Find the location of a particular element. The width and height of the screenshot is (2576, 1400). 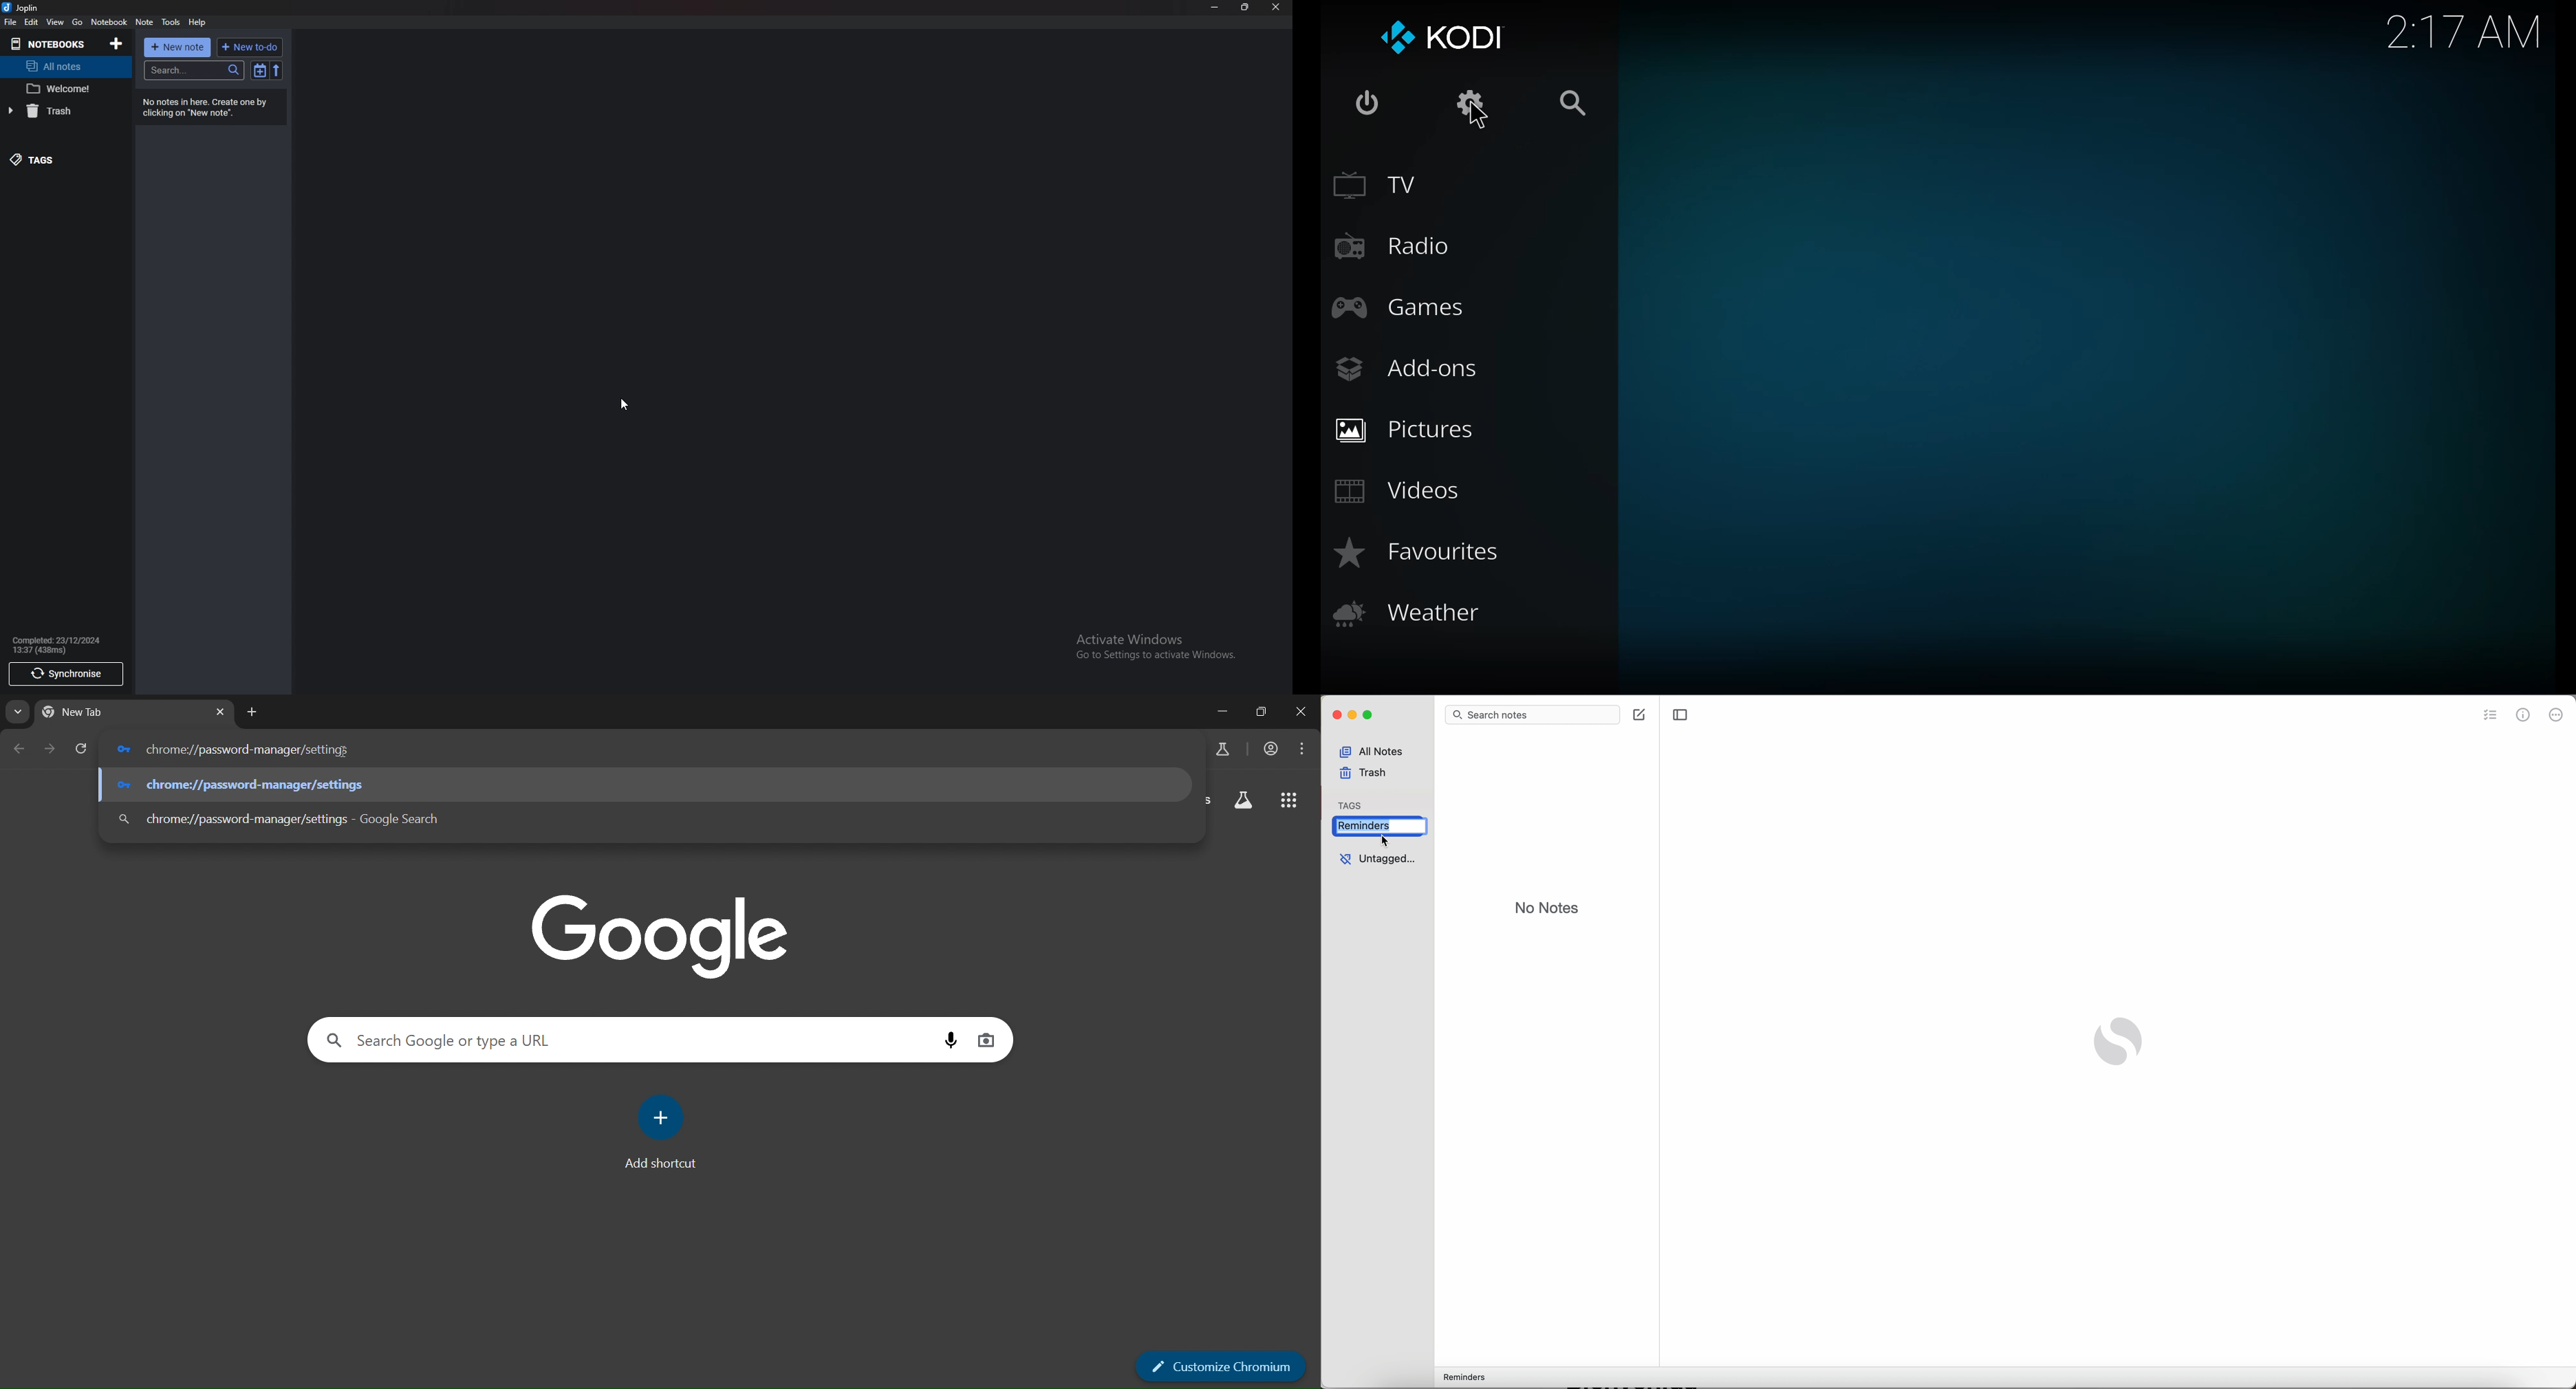

kodi is located at coordinates (1440, 34).